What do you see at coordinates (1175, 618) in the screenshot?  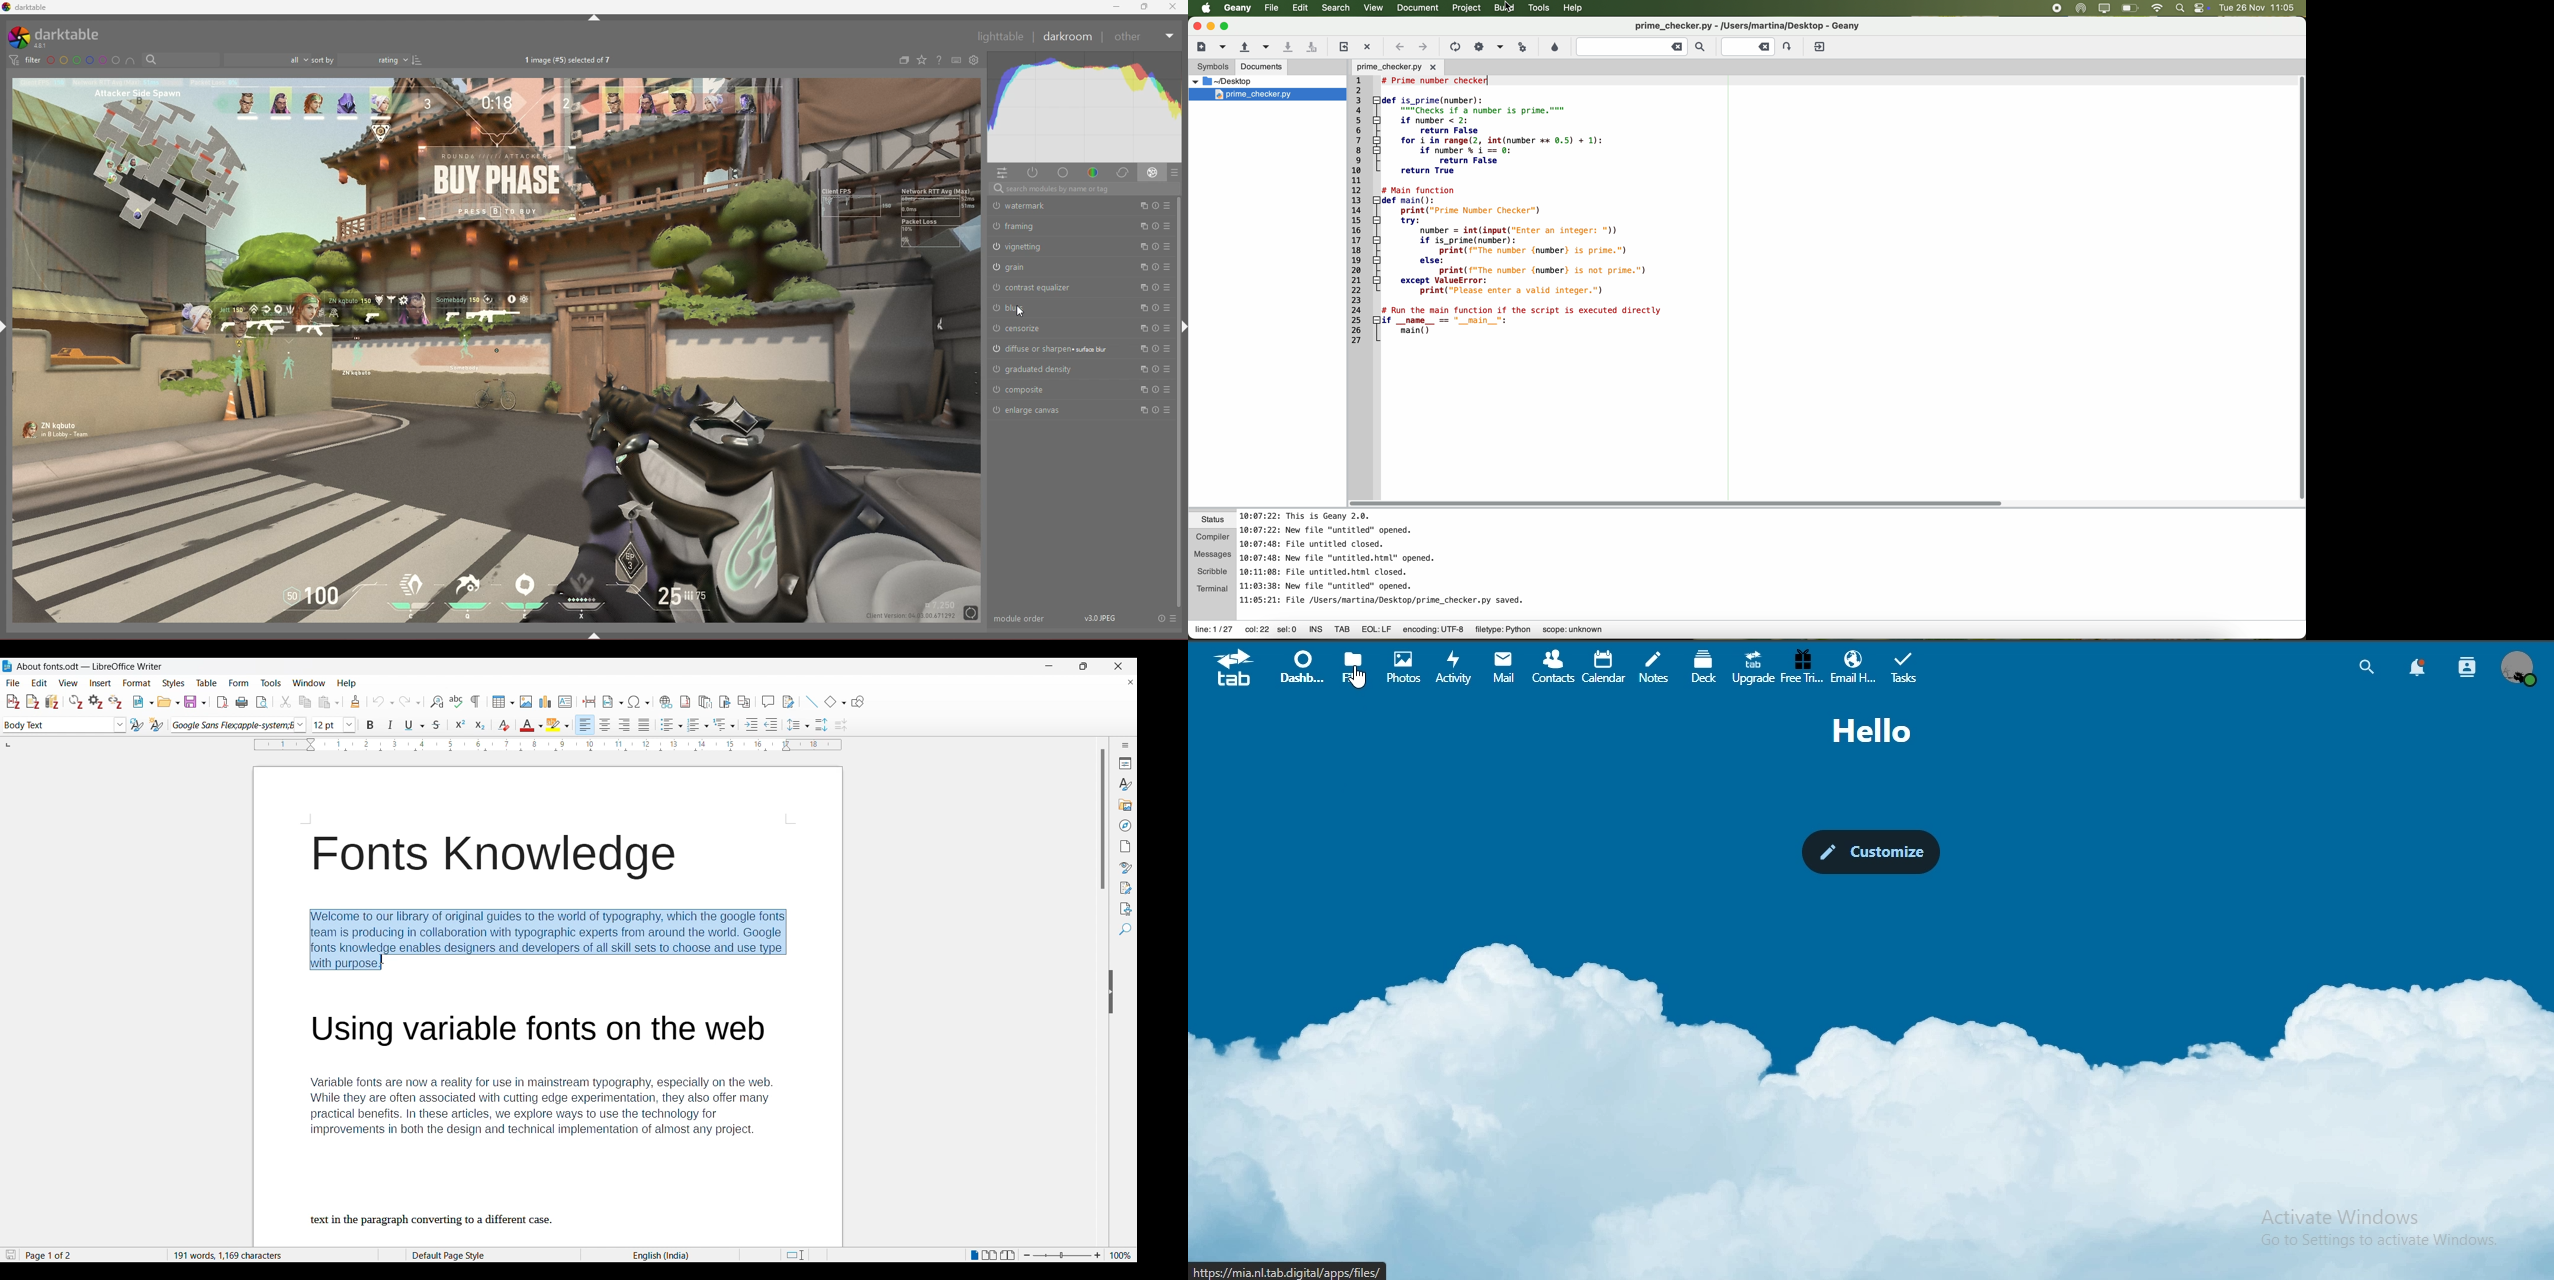 I see `presets` at bounding box center [1175, 618].